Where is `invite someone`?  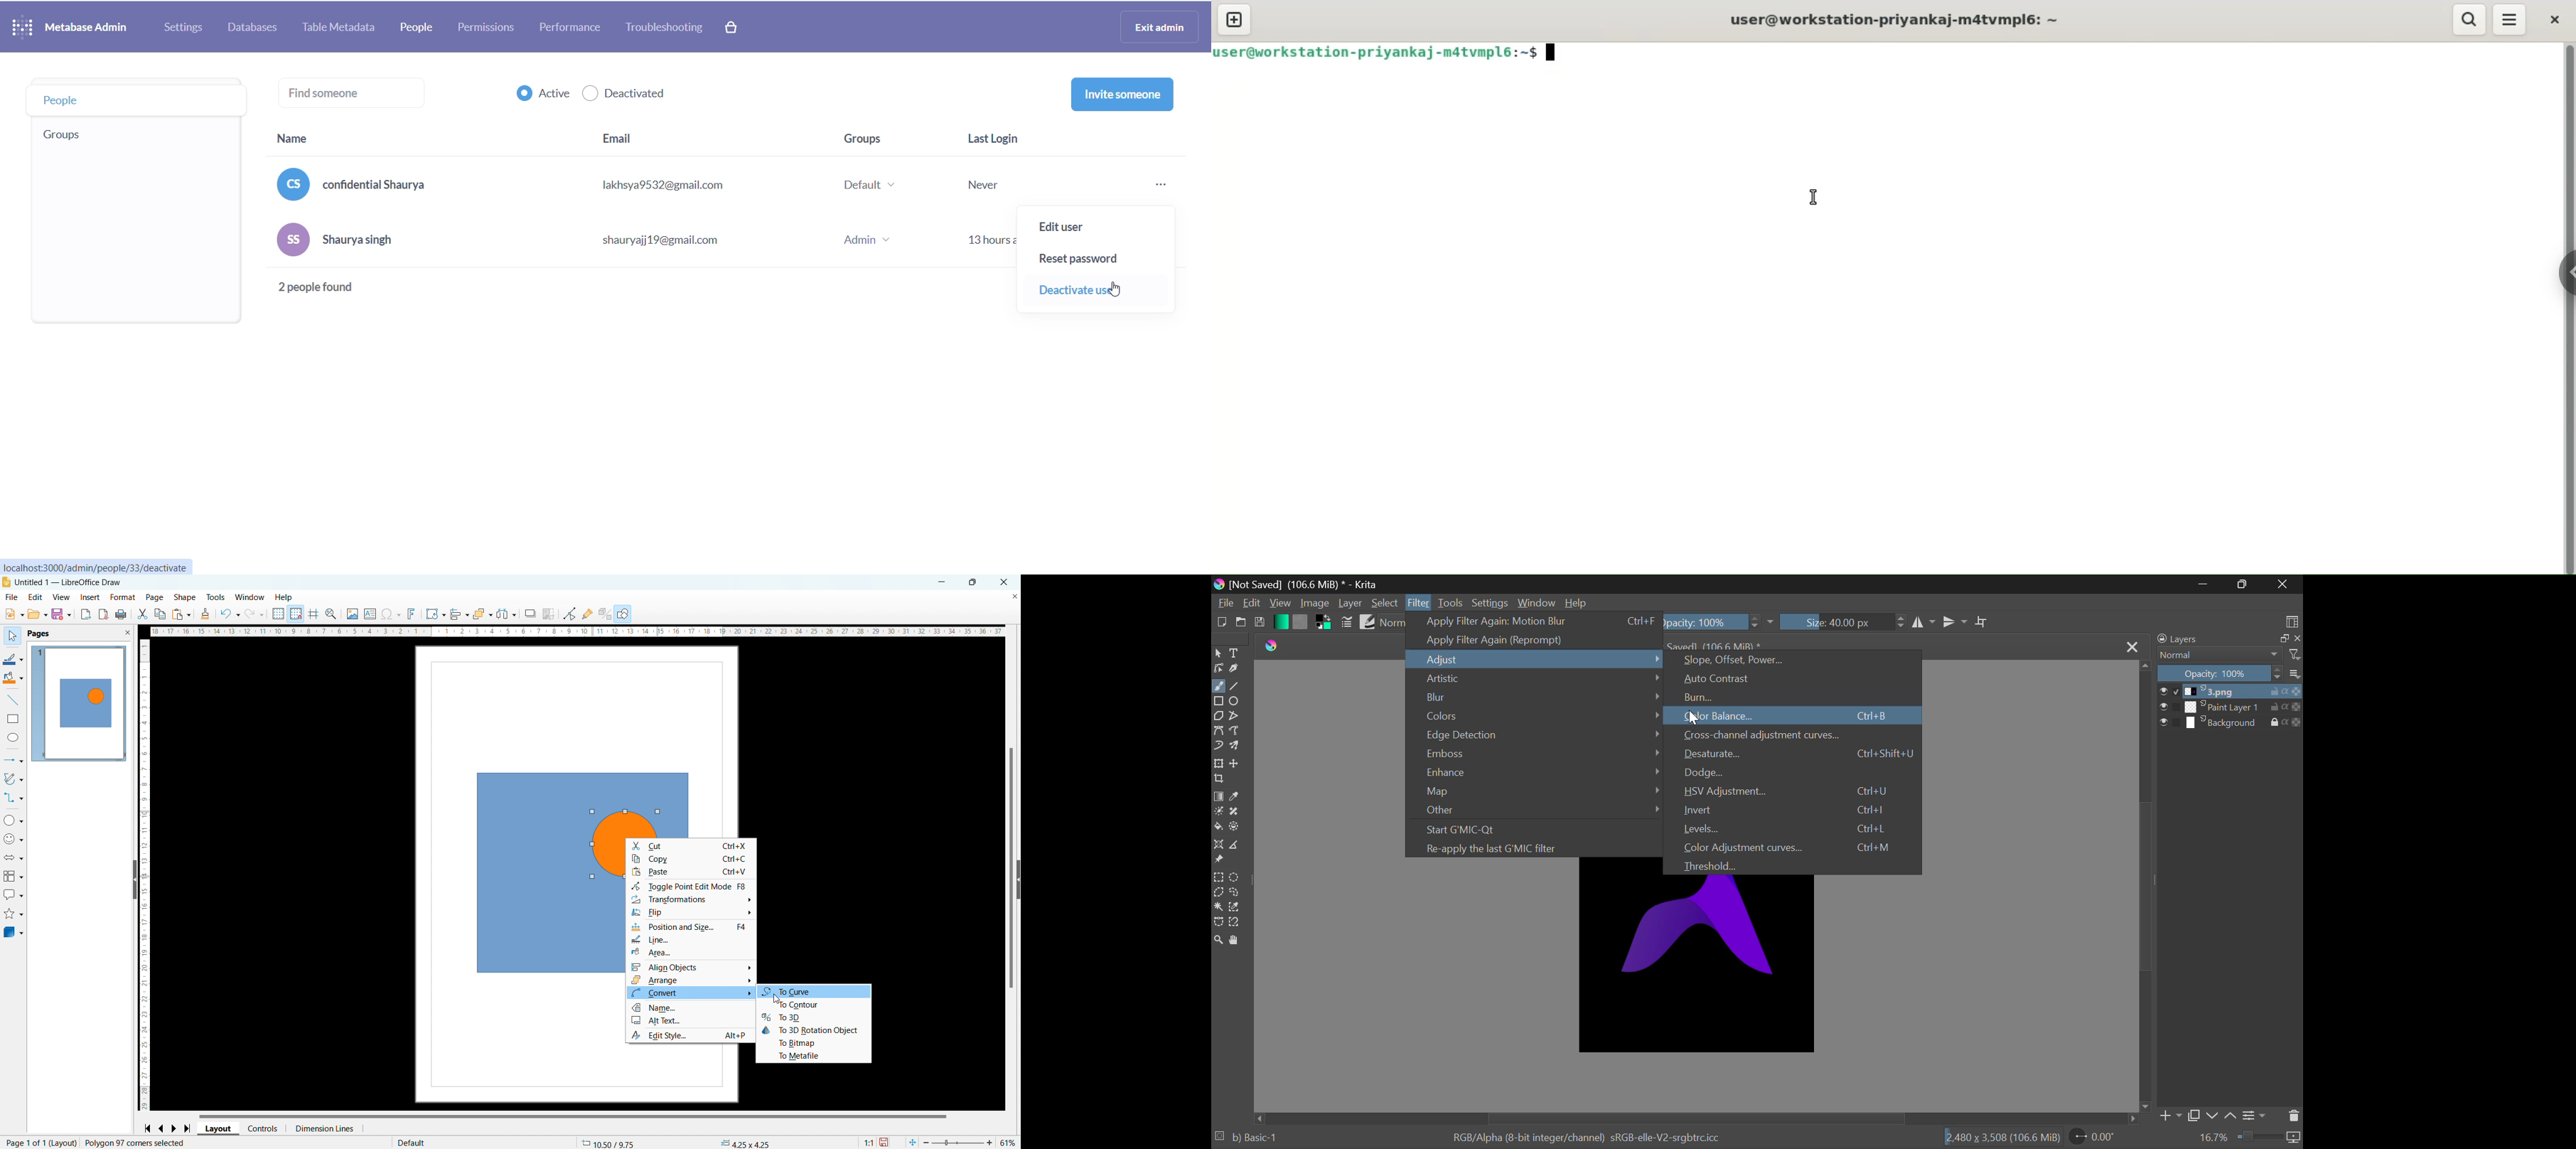 invite someone is located at coordinates (1126, 95).